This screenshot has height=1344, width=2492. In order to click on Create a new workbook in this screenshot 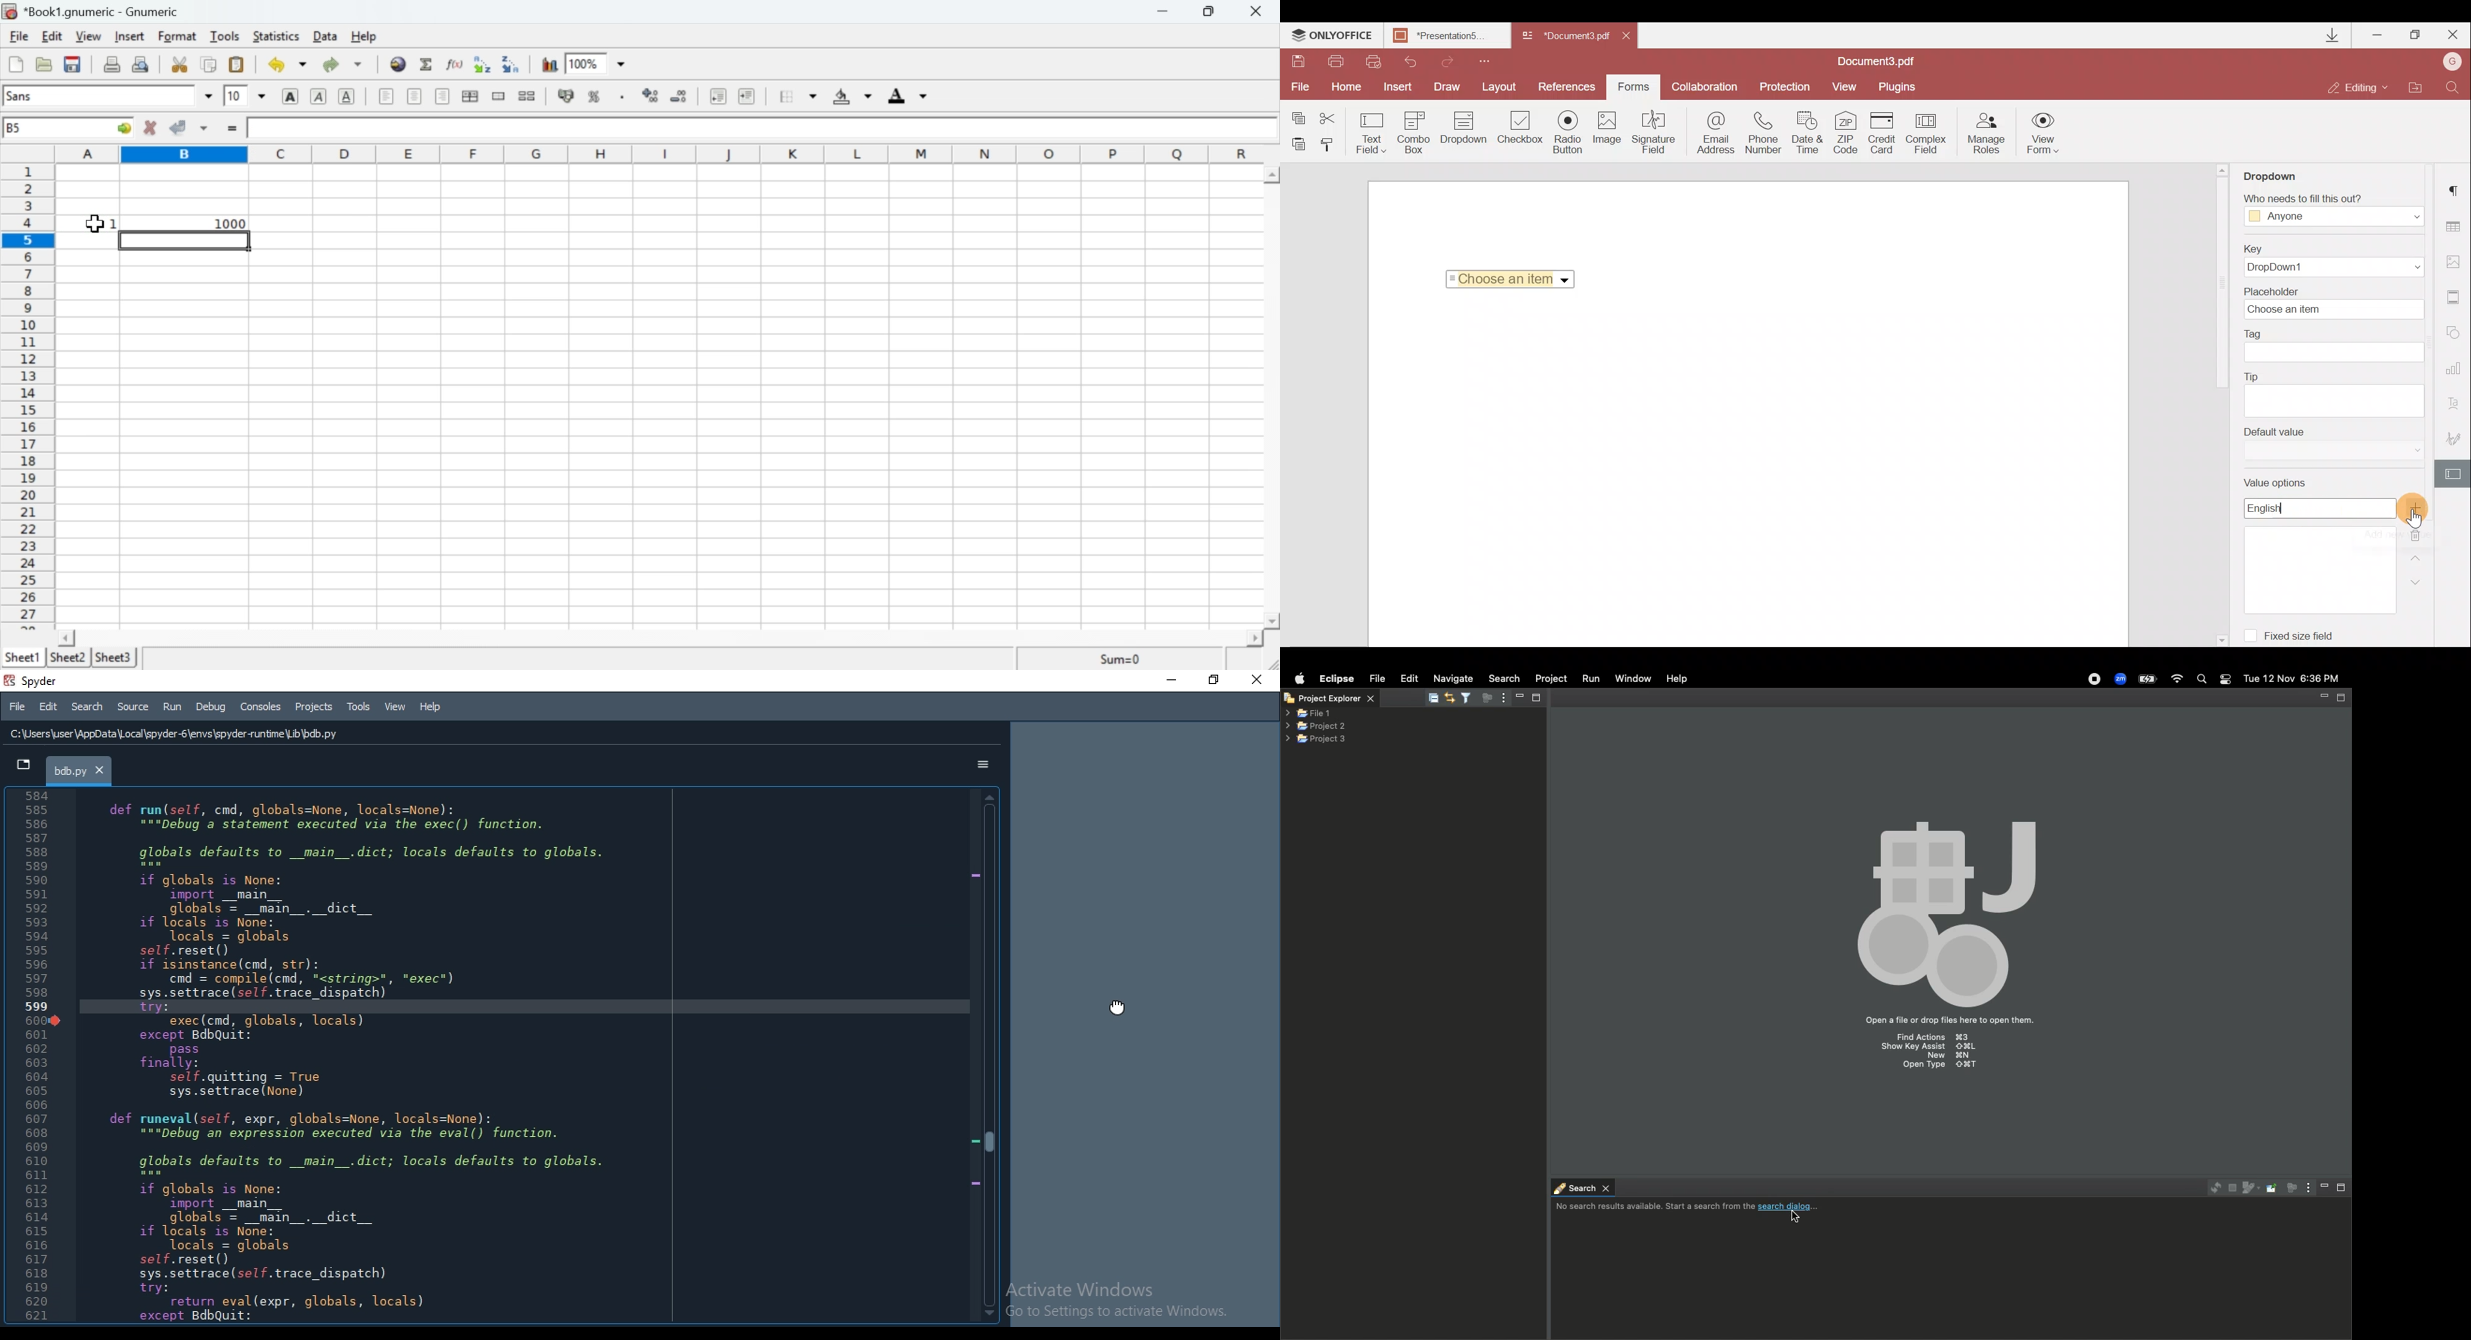, I will do `click(15, 65)`.